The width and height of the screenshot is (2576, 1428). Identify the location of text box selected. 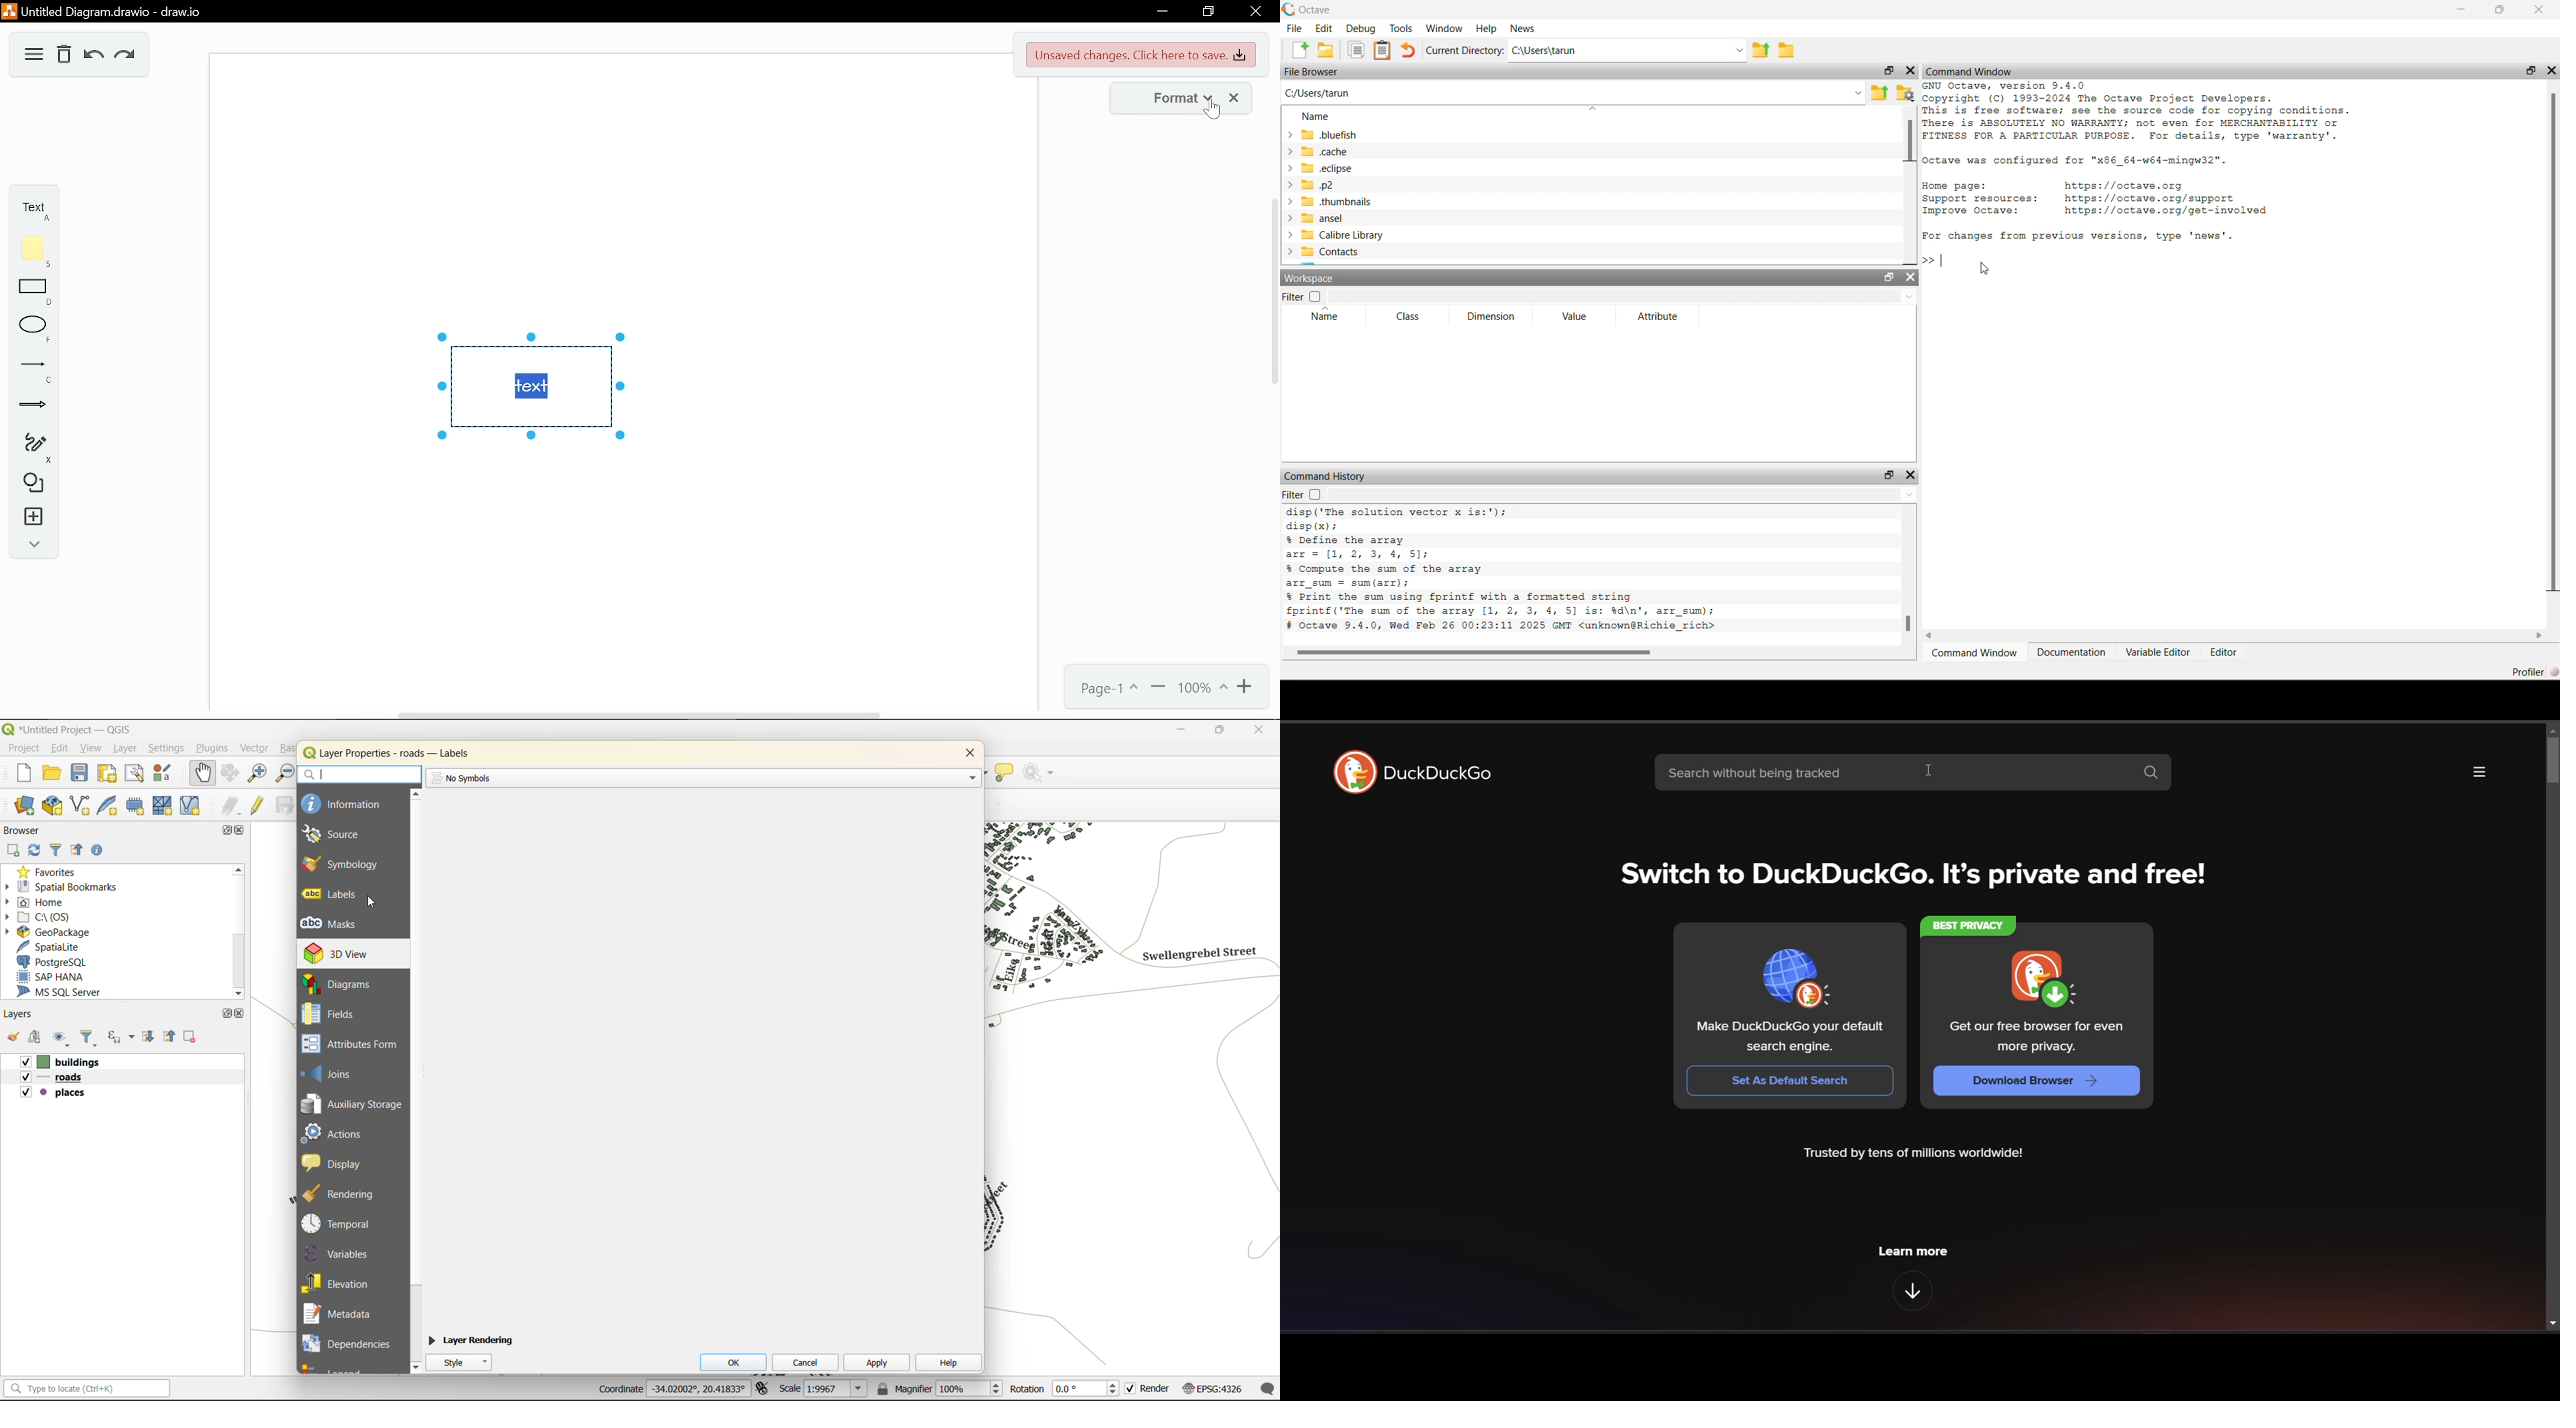
(528, 386).